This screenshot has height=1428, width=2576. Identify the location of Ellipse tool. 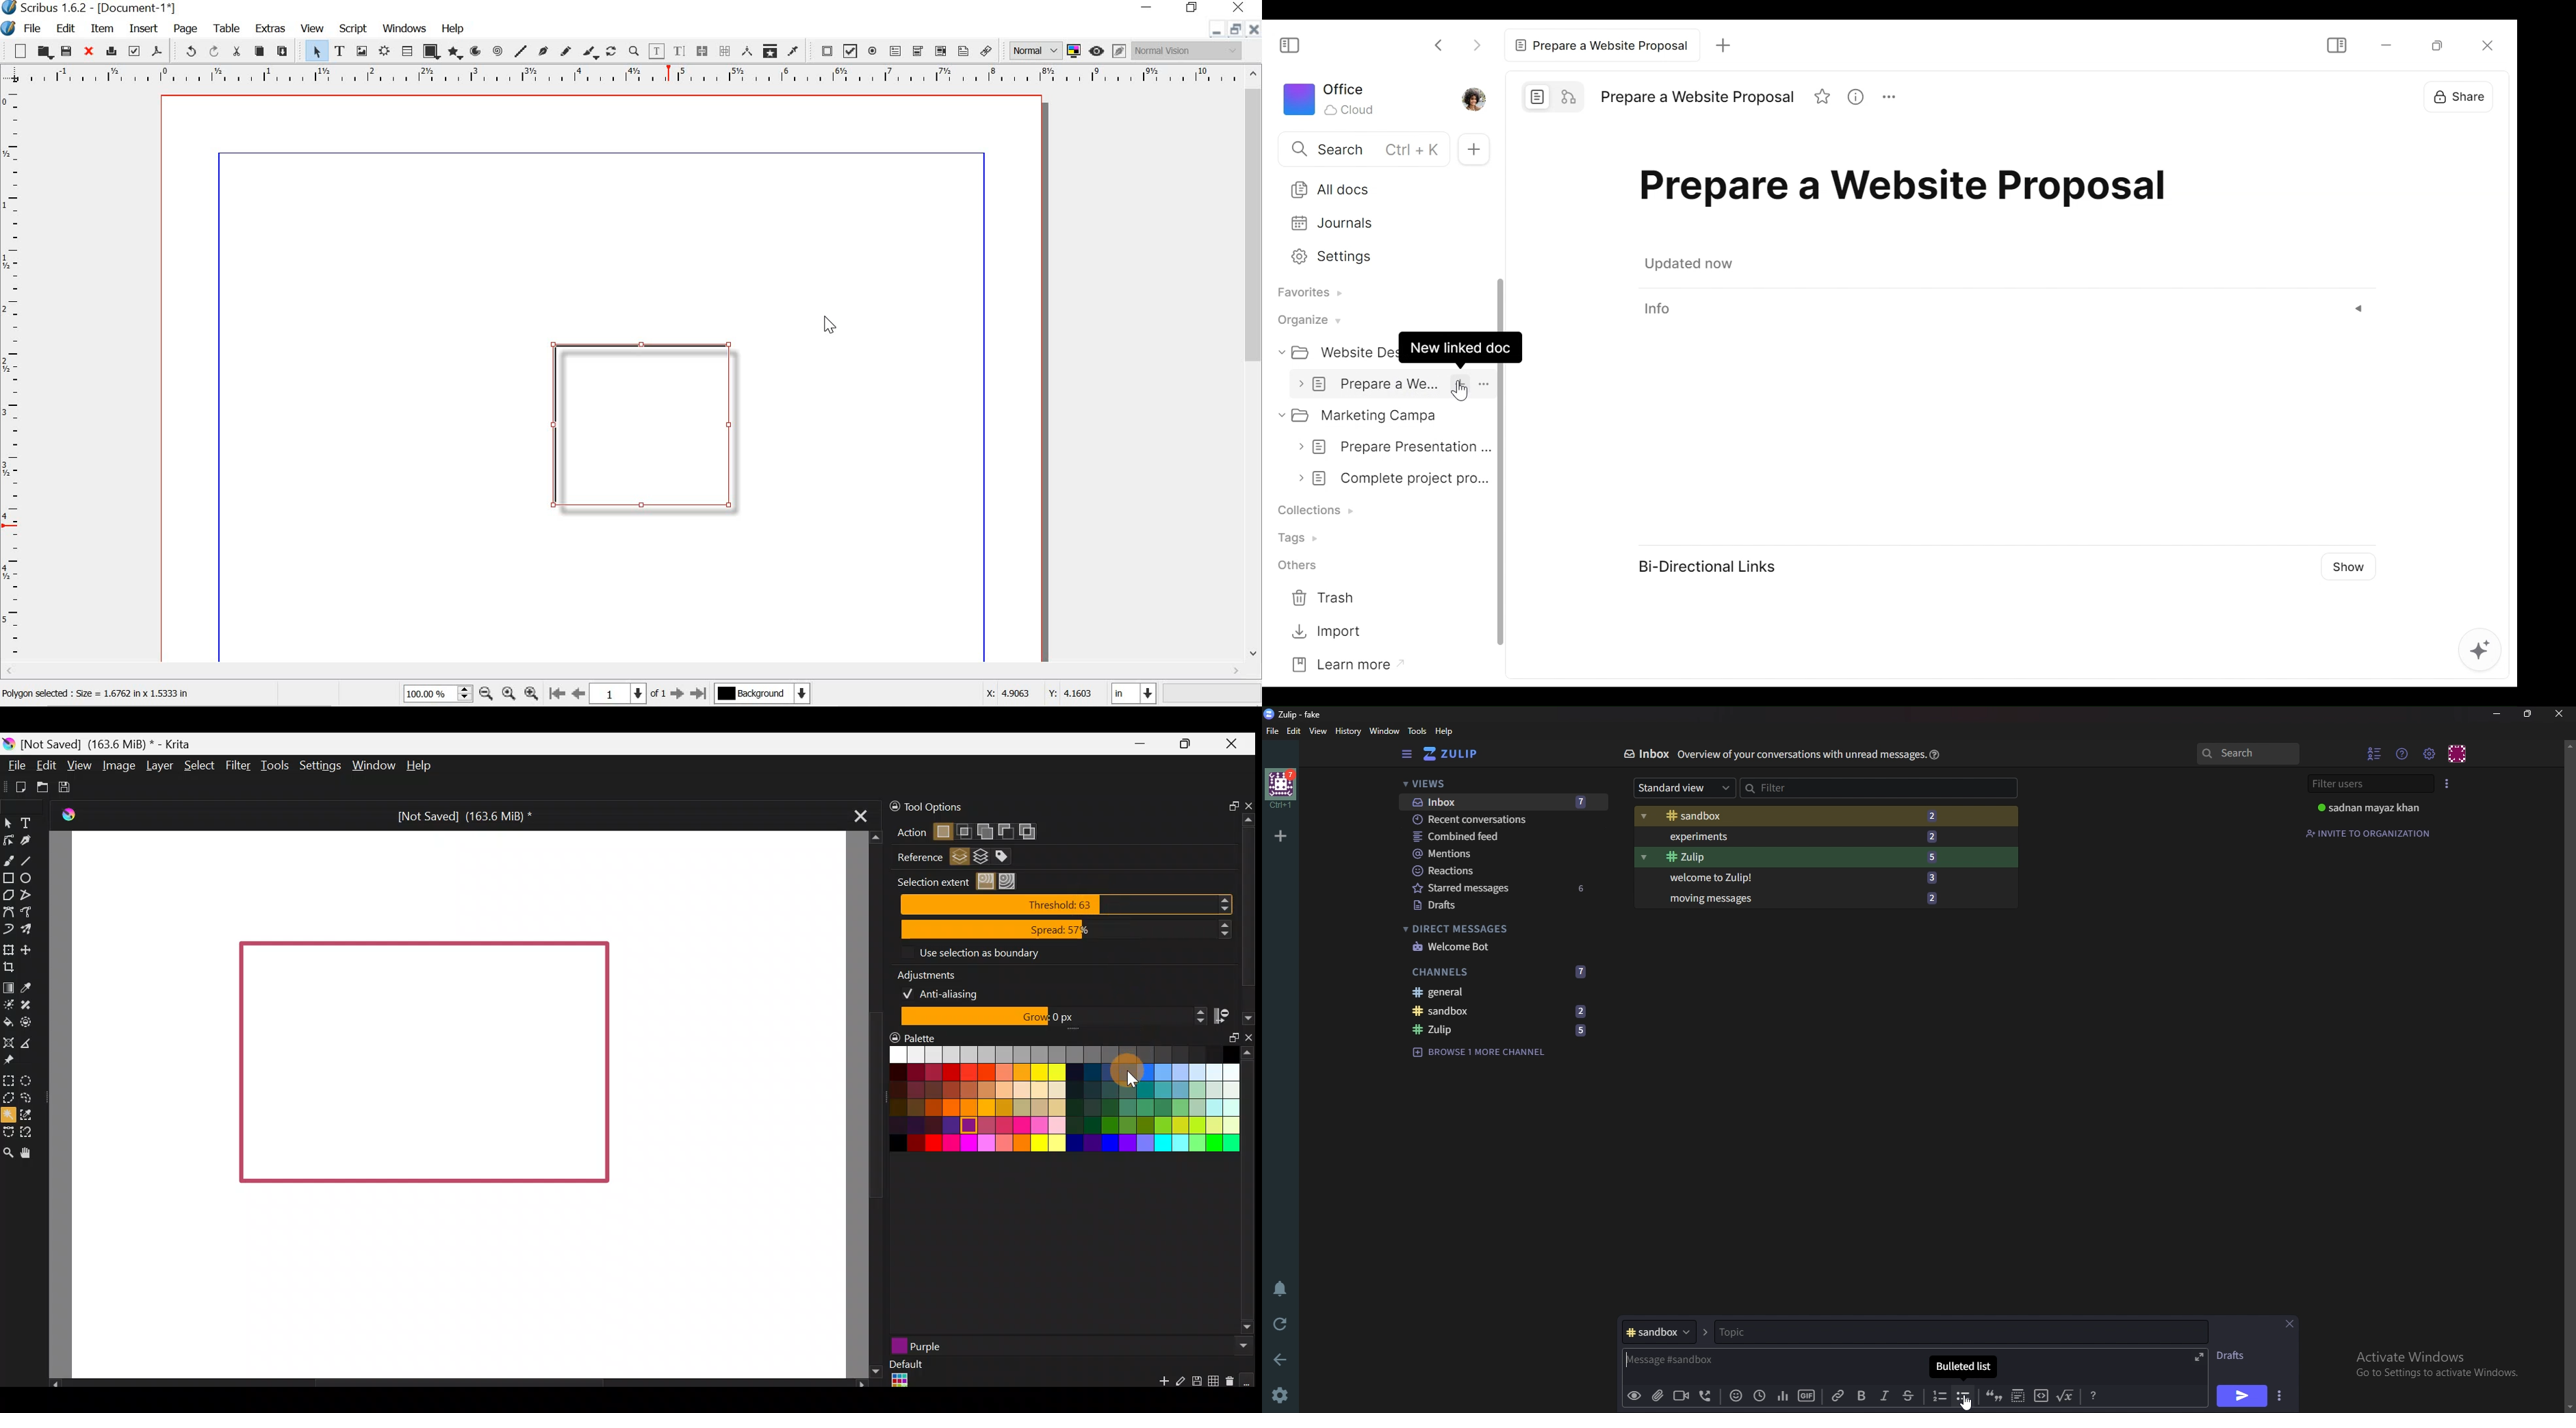
(31, 877).